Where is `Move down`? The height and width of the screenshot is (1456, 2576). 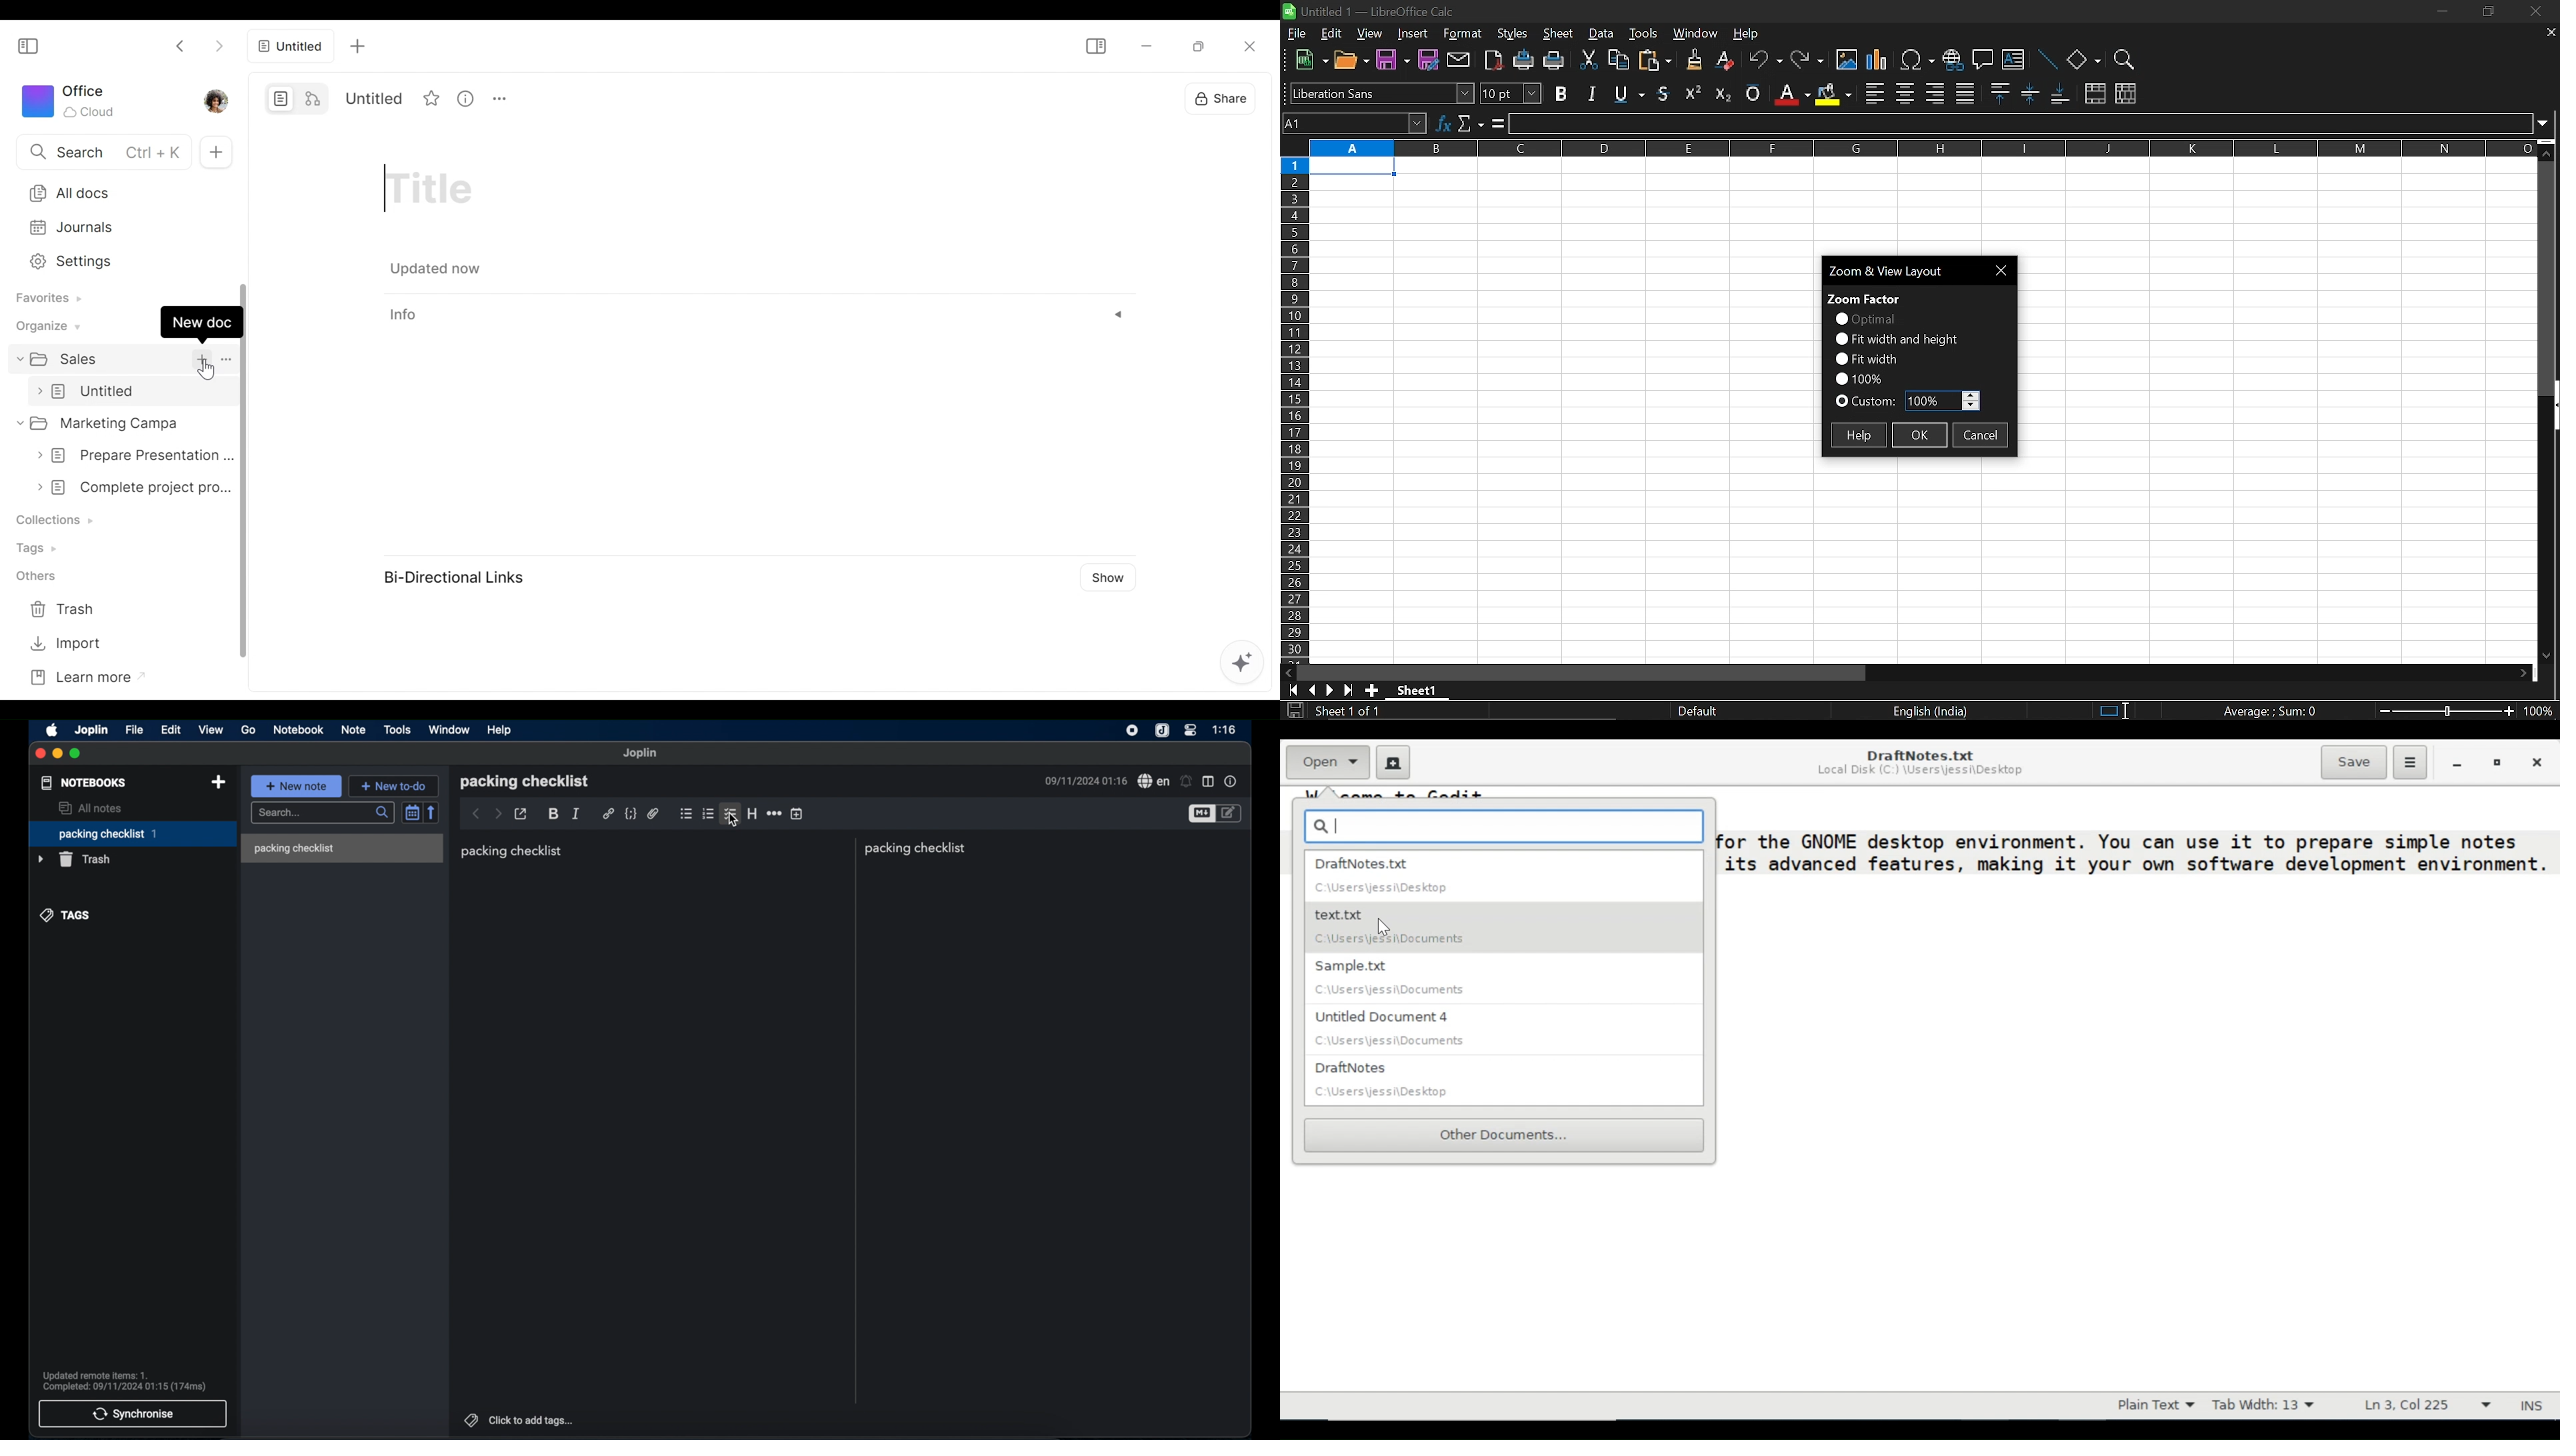 Move down is located at coordinates (2545, 654).